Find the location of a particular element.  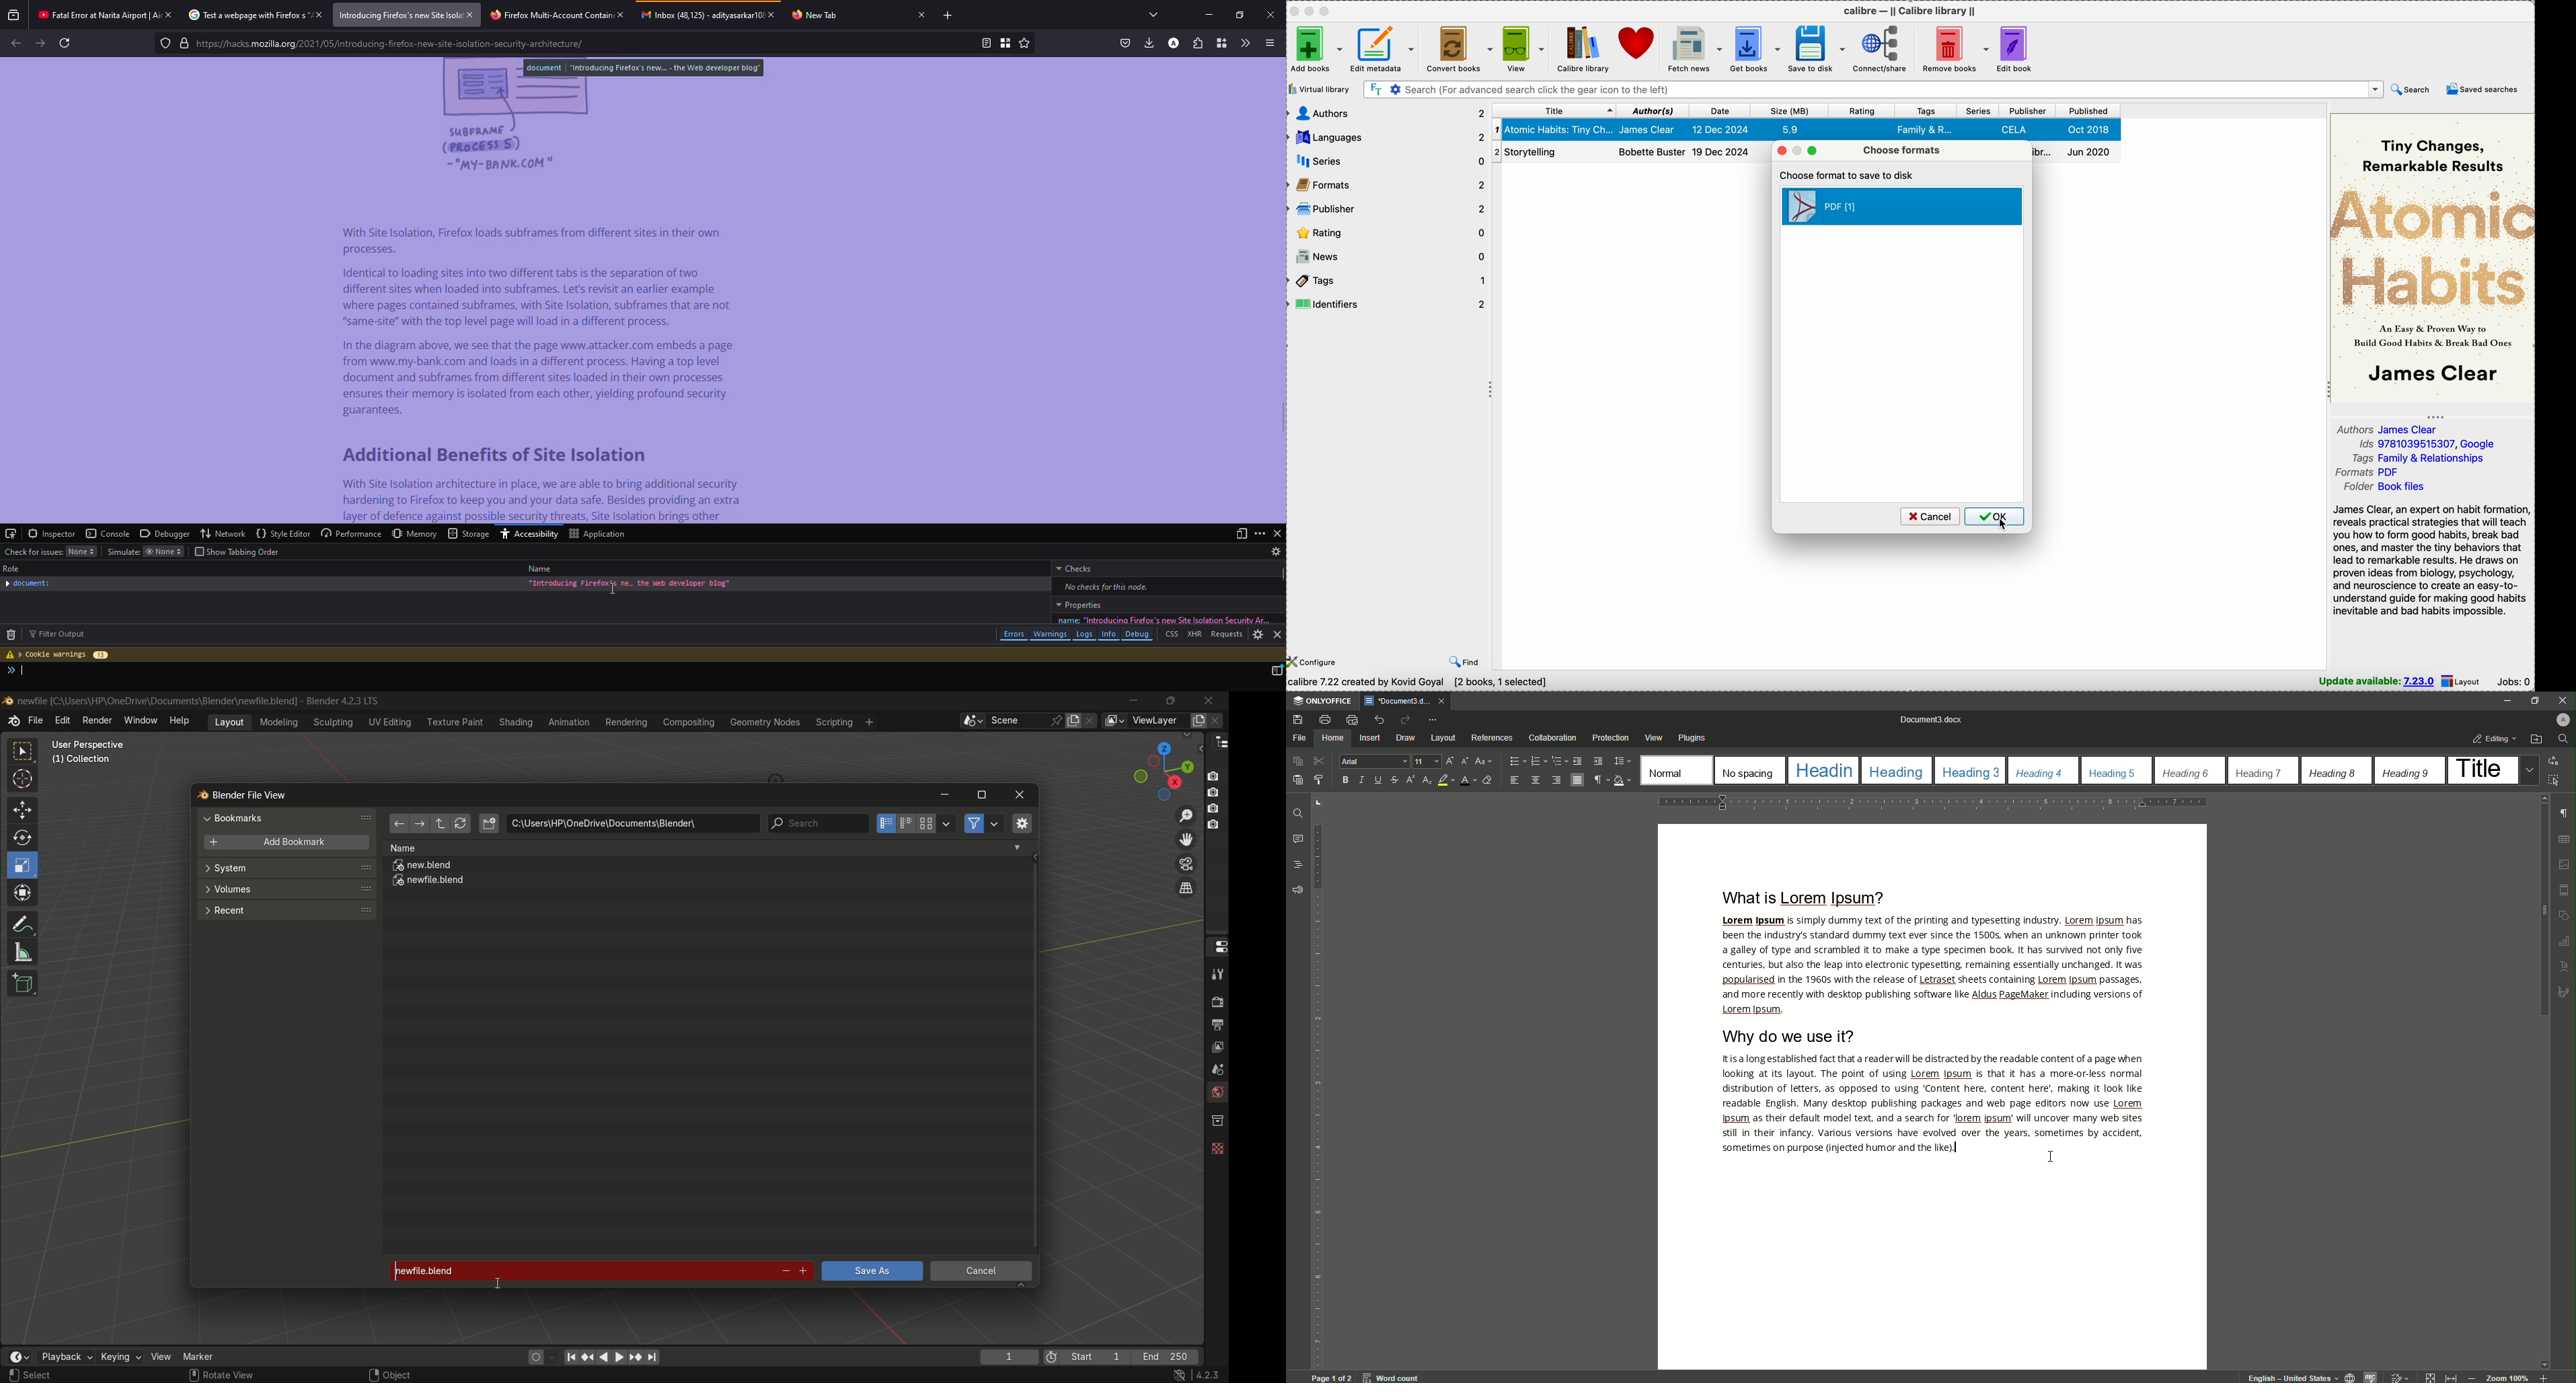

xhr is located at coordinates (1194, 636).